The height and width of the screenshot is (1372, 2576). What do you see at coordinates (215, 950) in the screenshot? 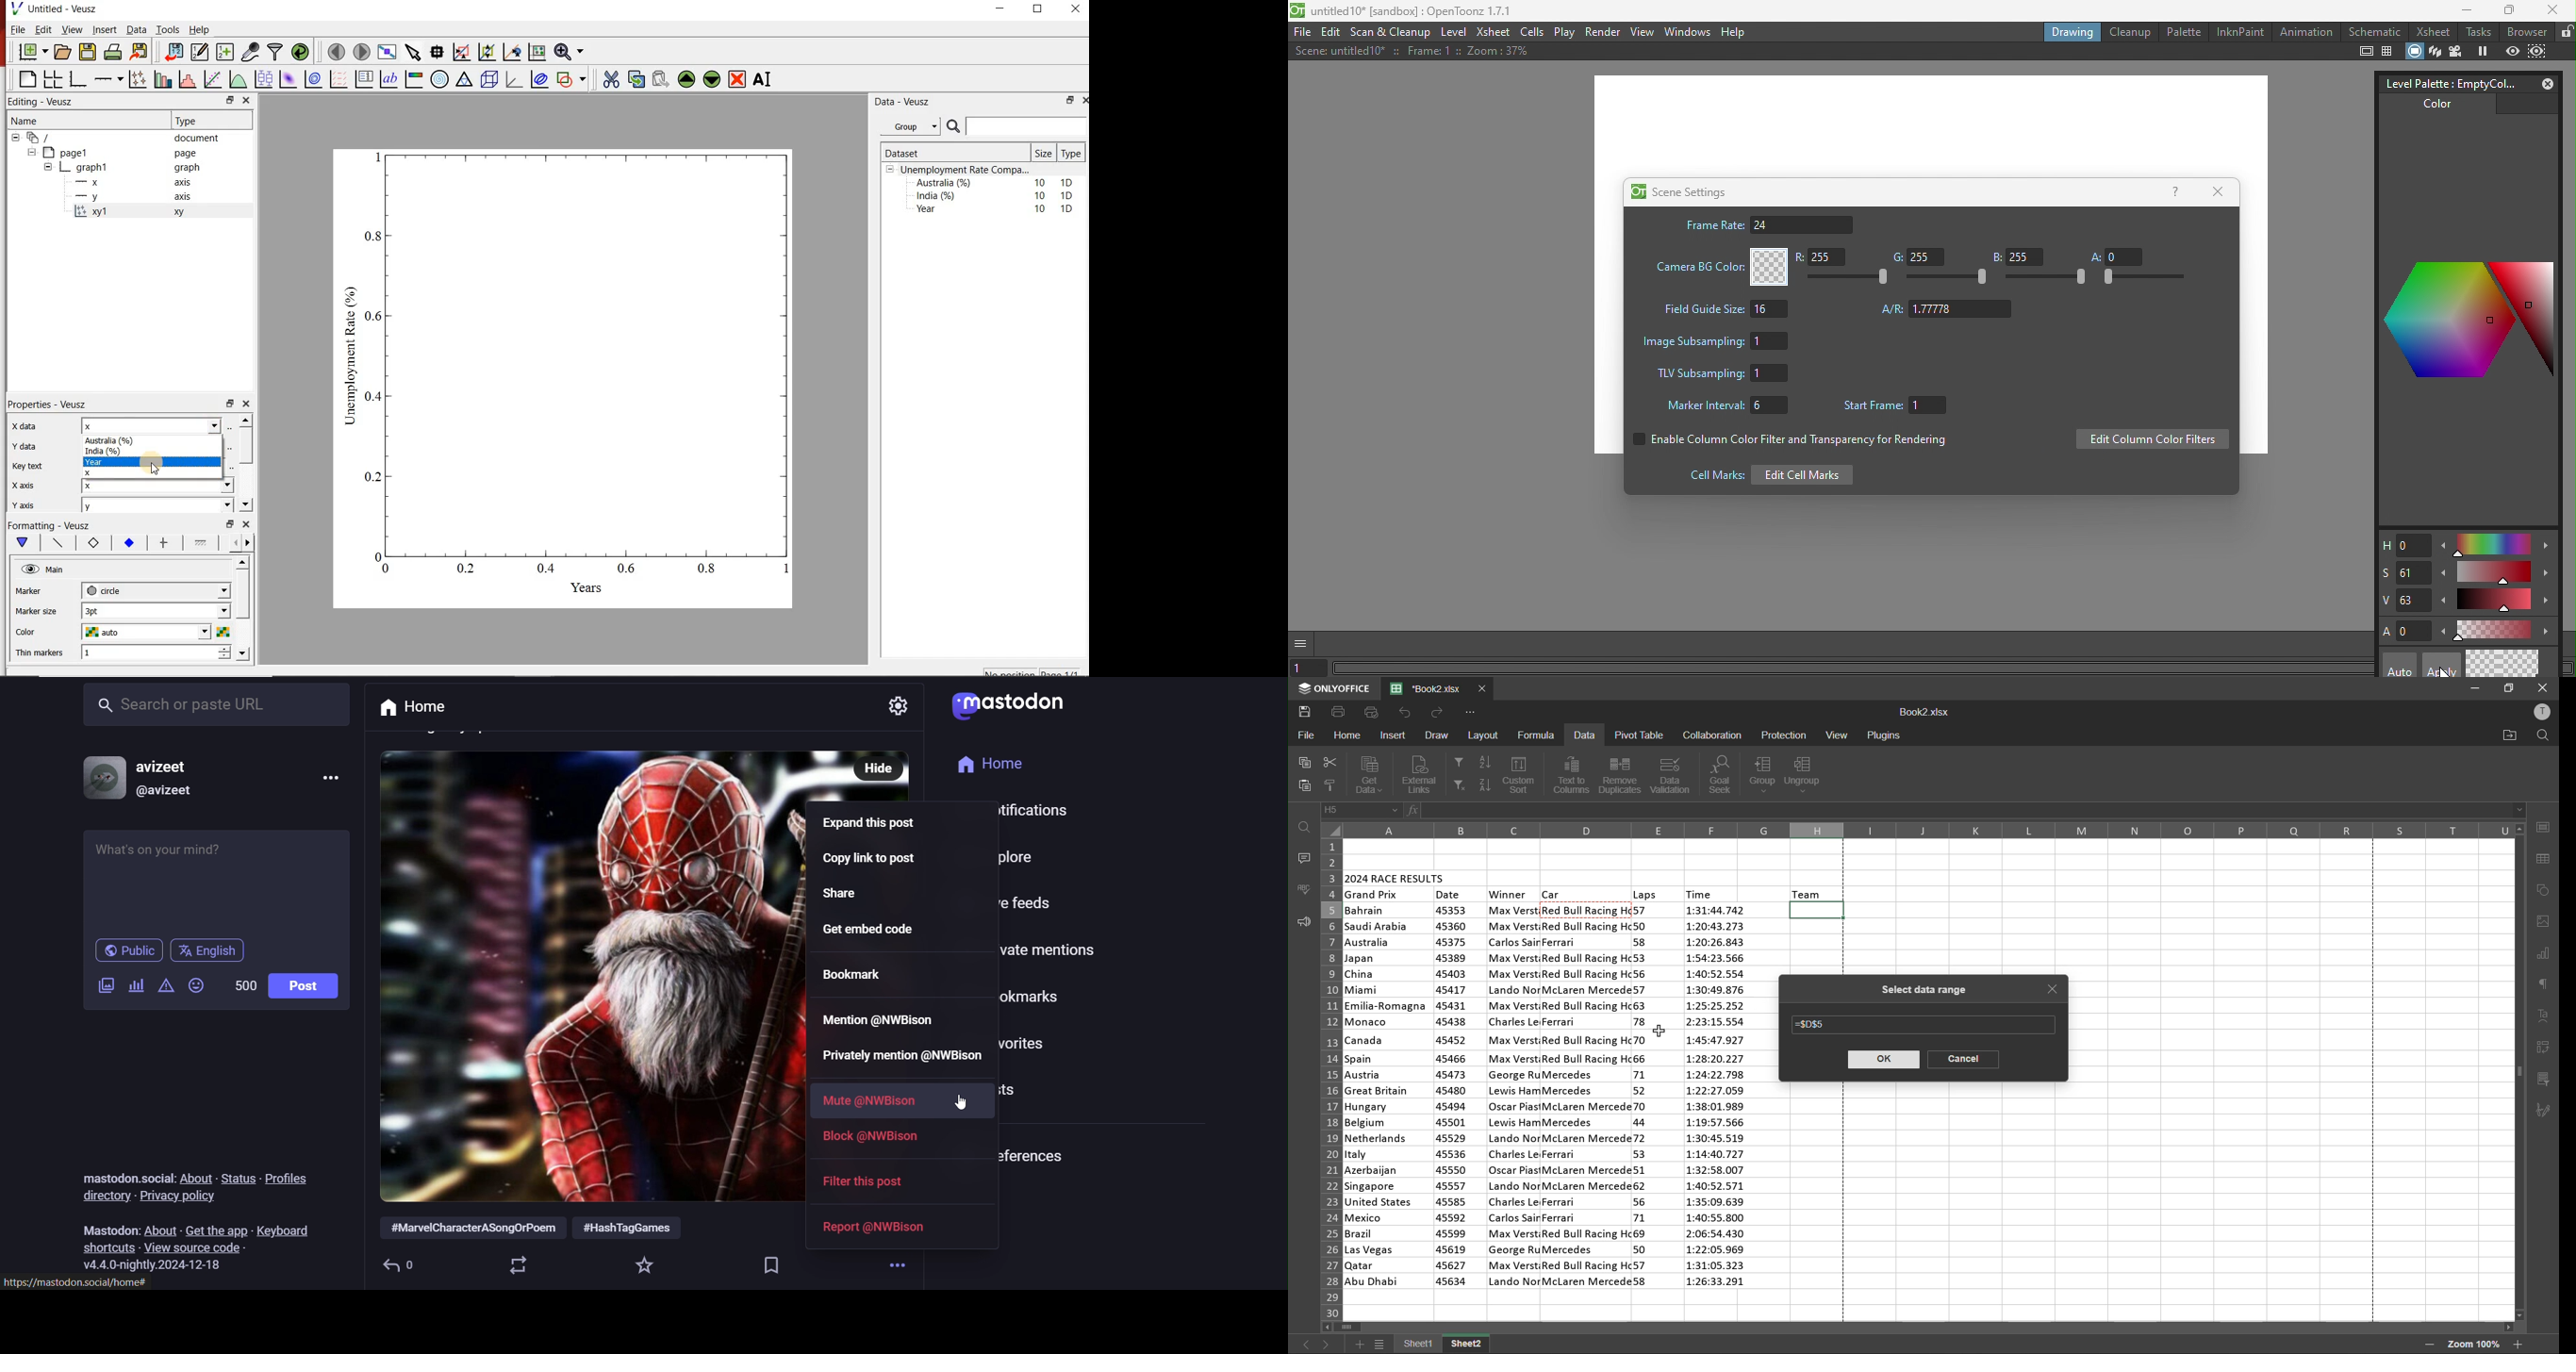
I see `English` at bounding box center [215, 950].